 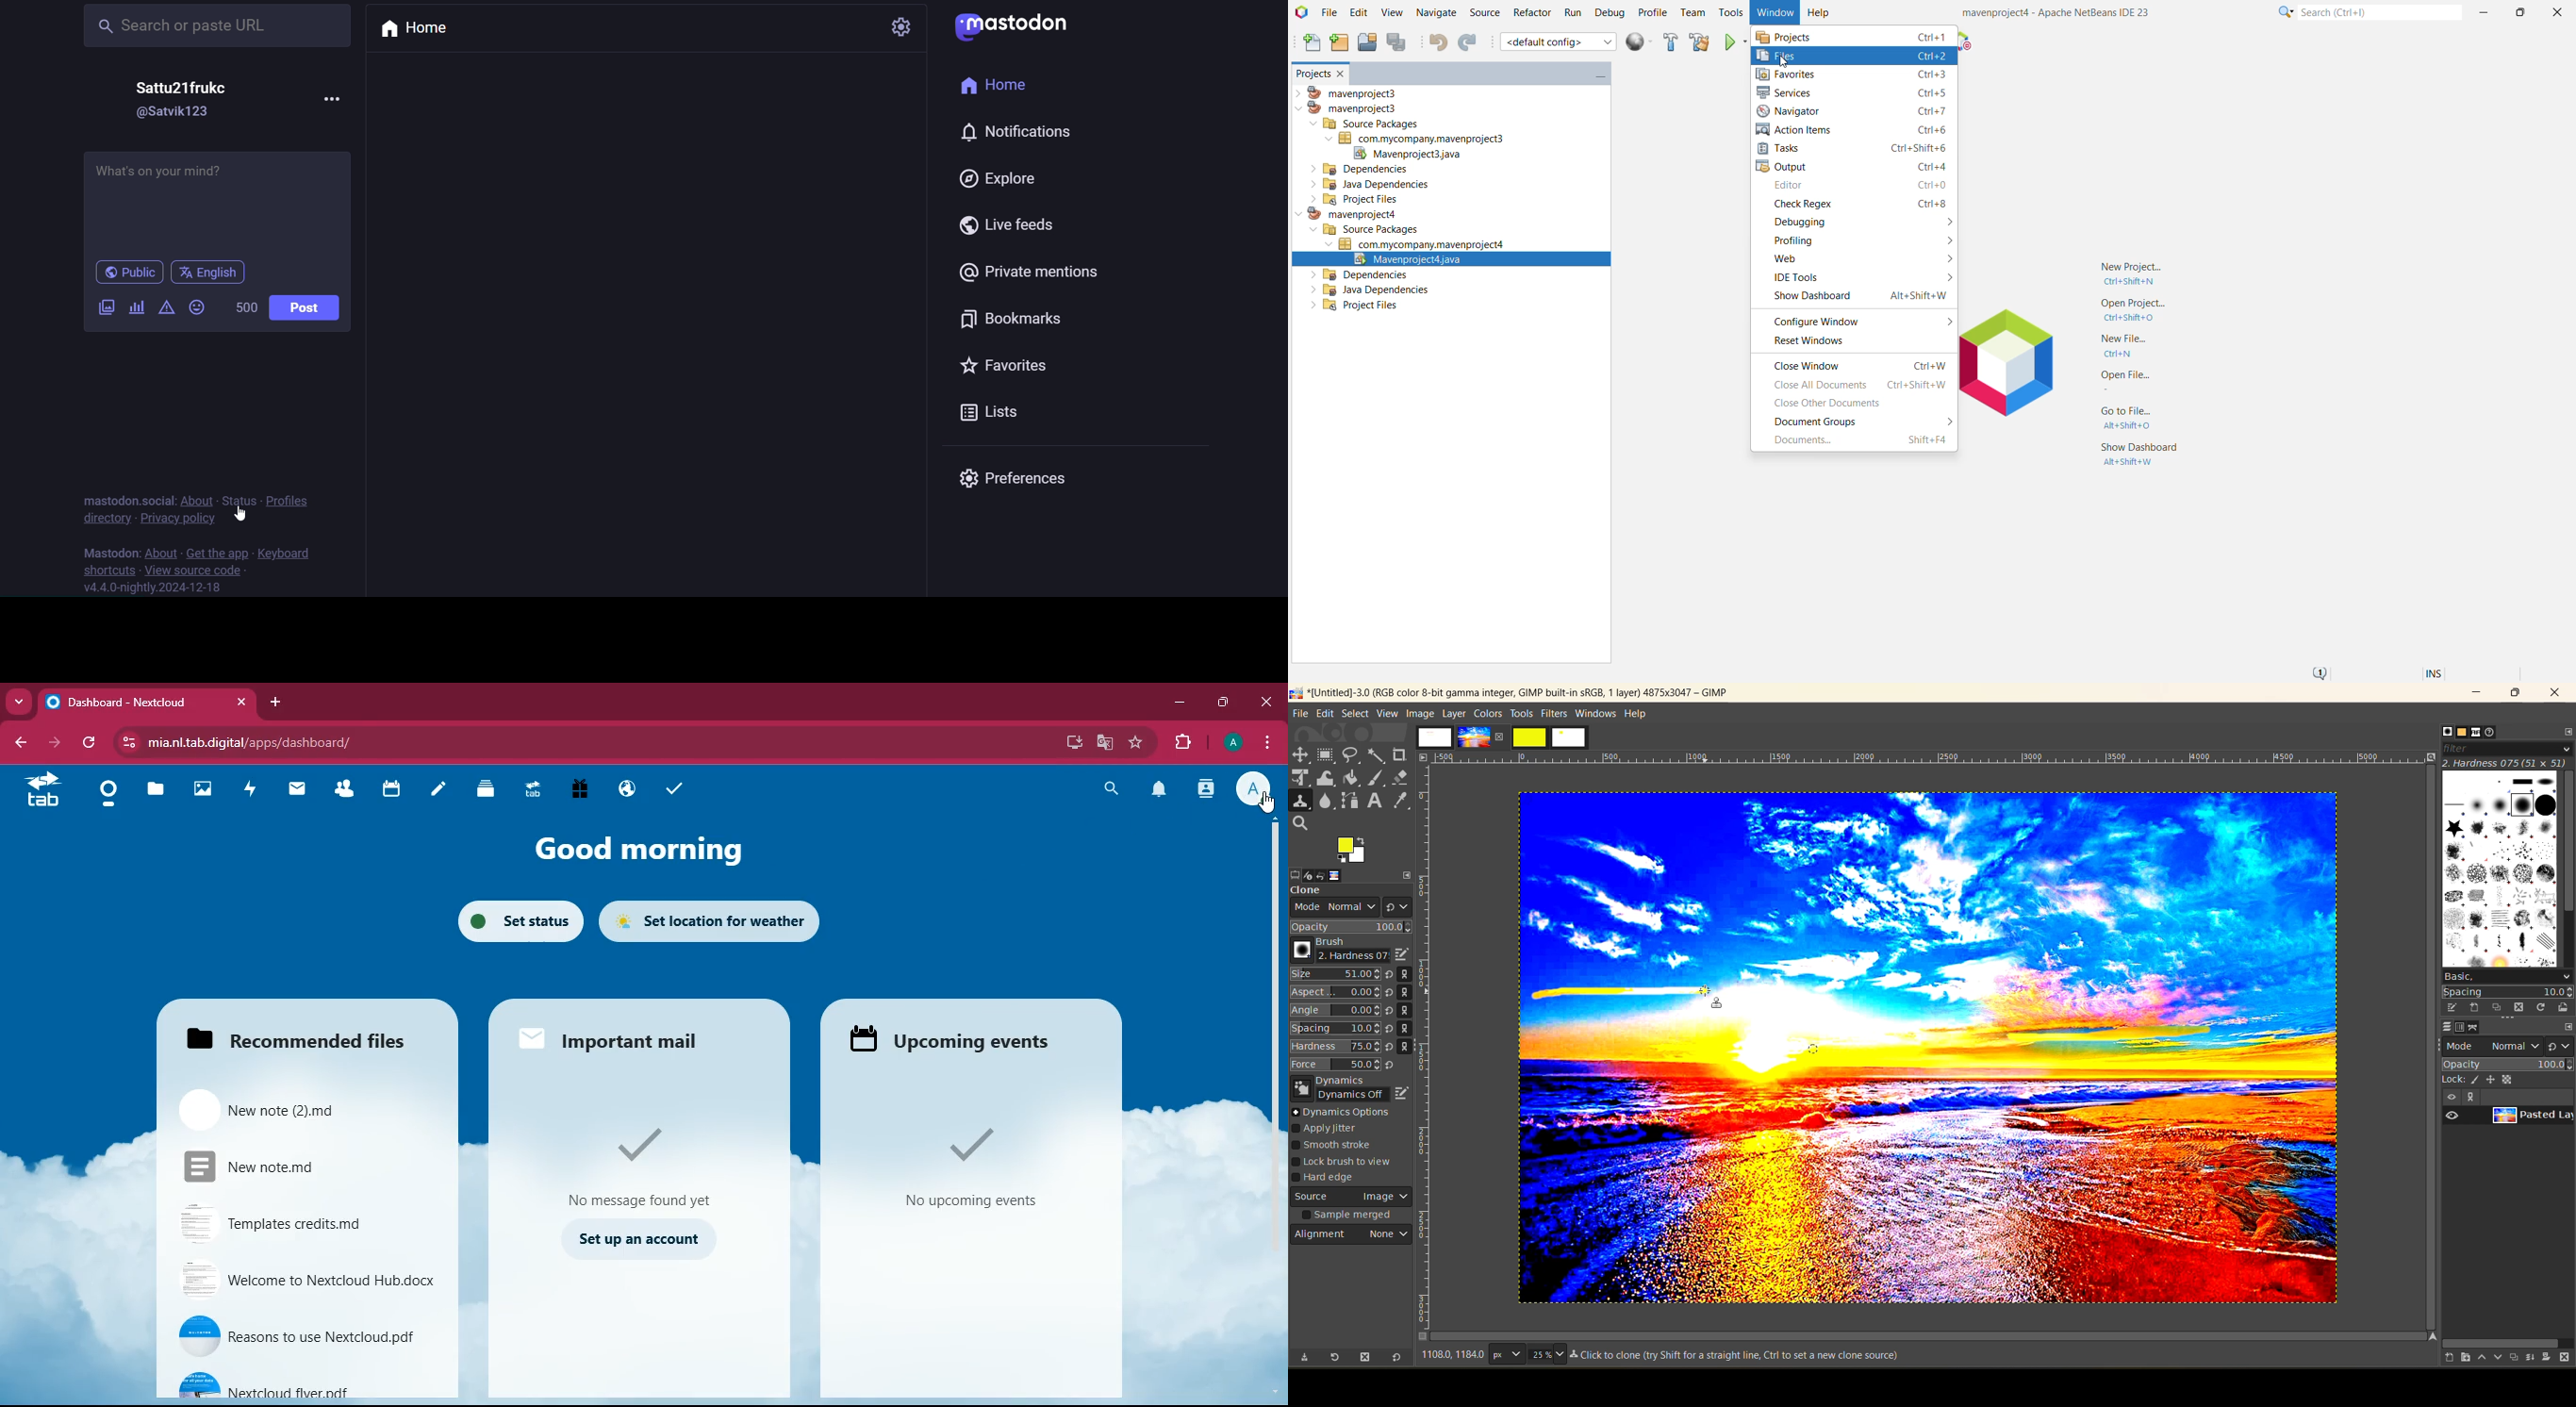 What do you see at coordinates (1353, 1238) in the screenshot?
I see `alignment` at bounding box center [1353, 1238].